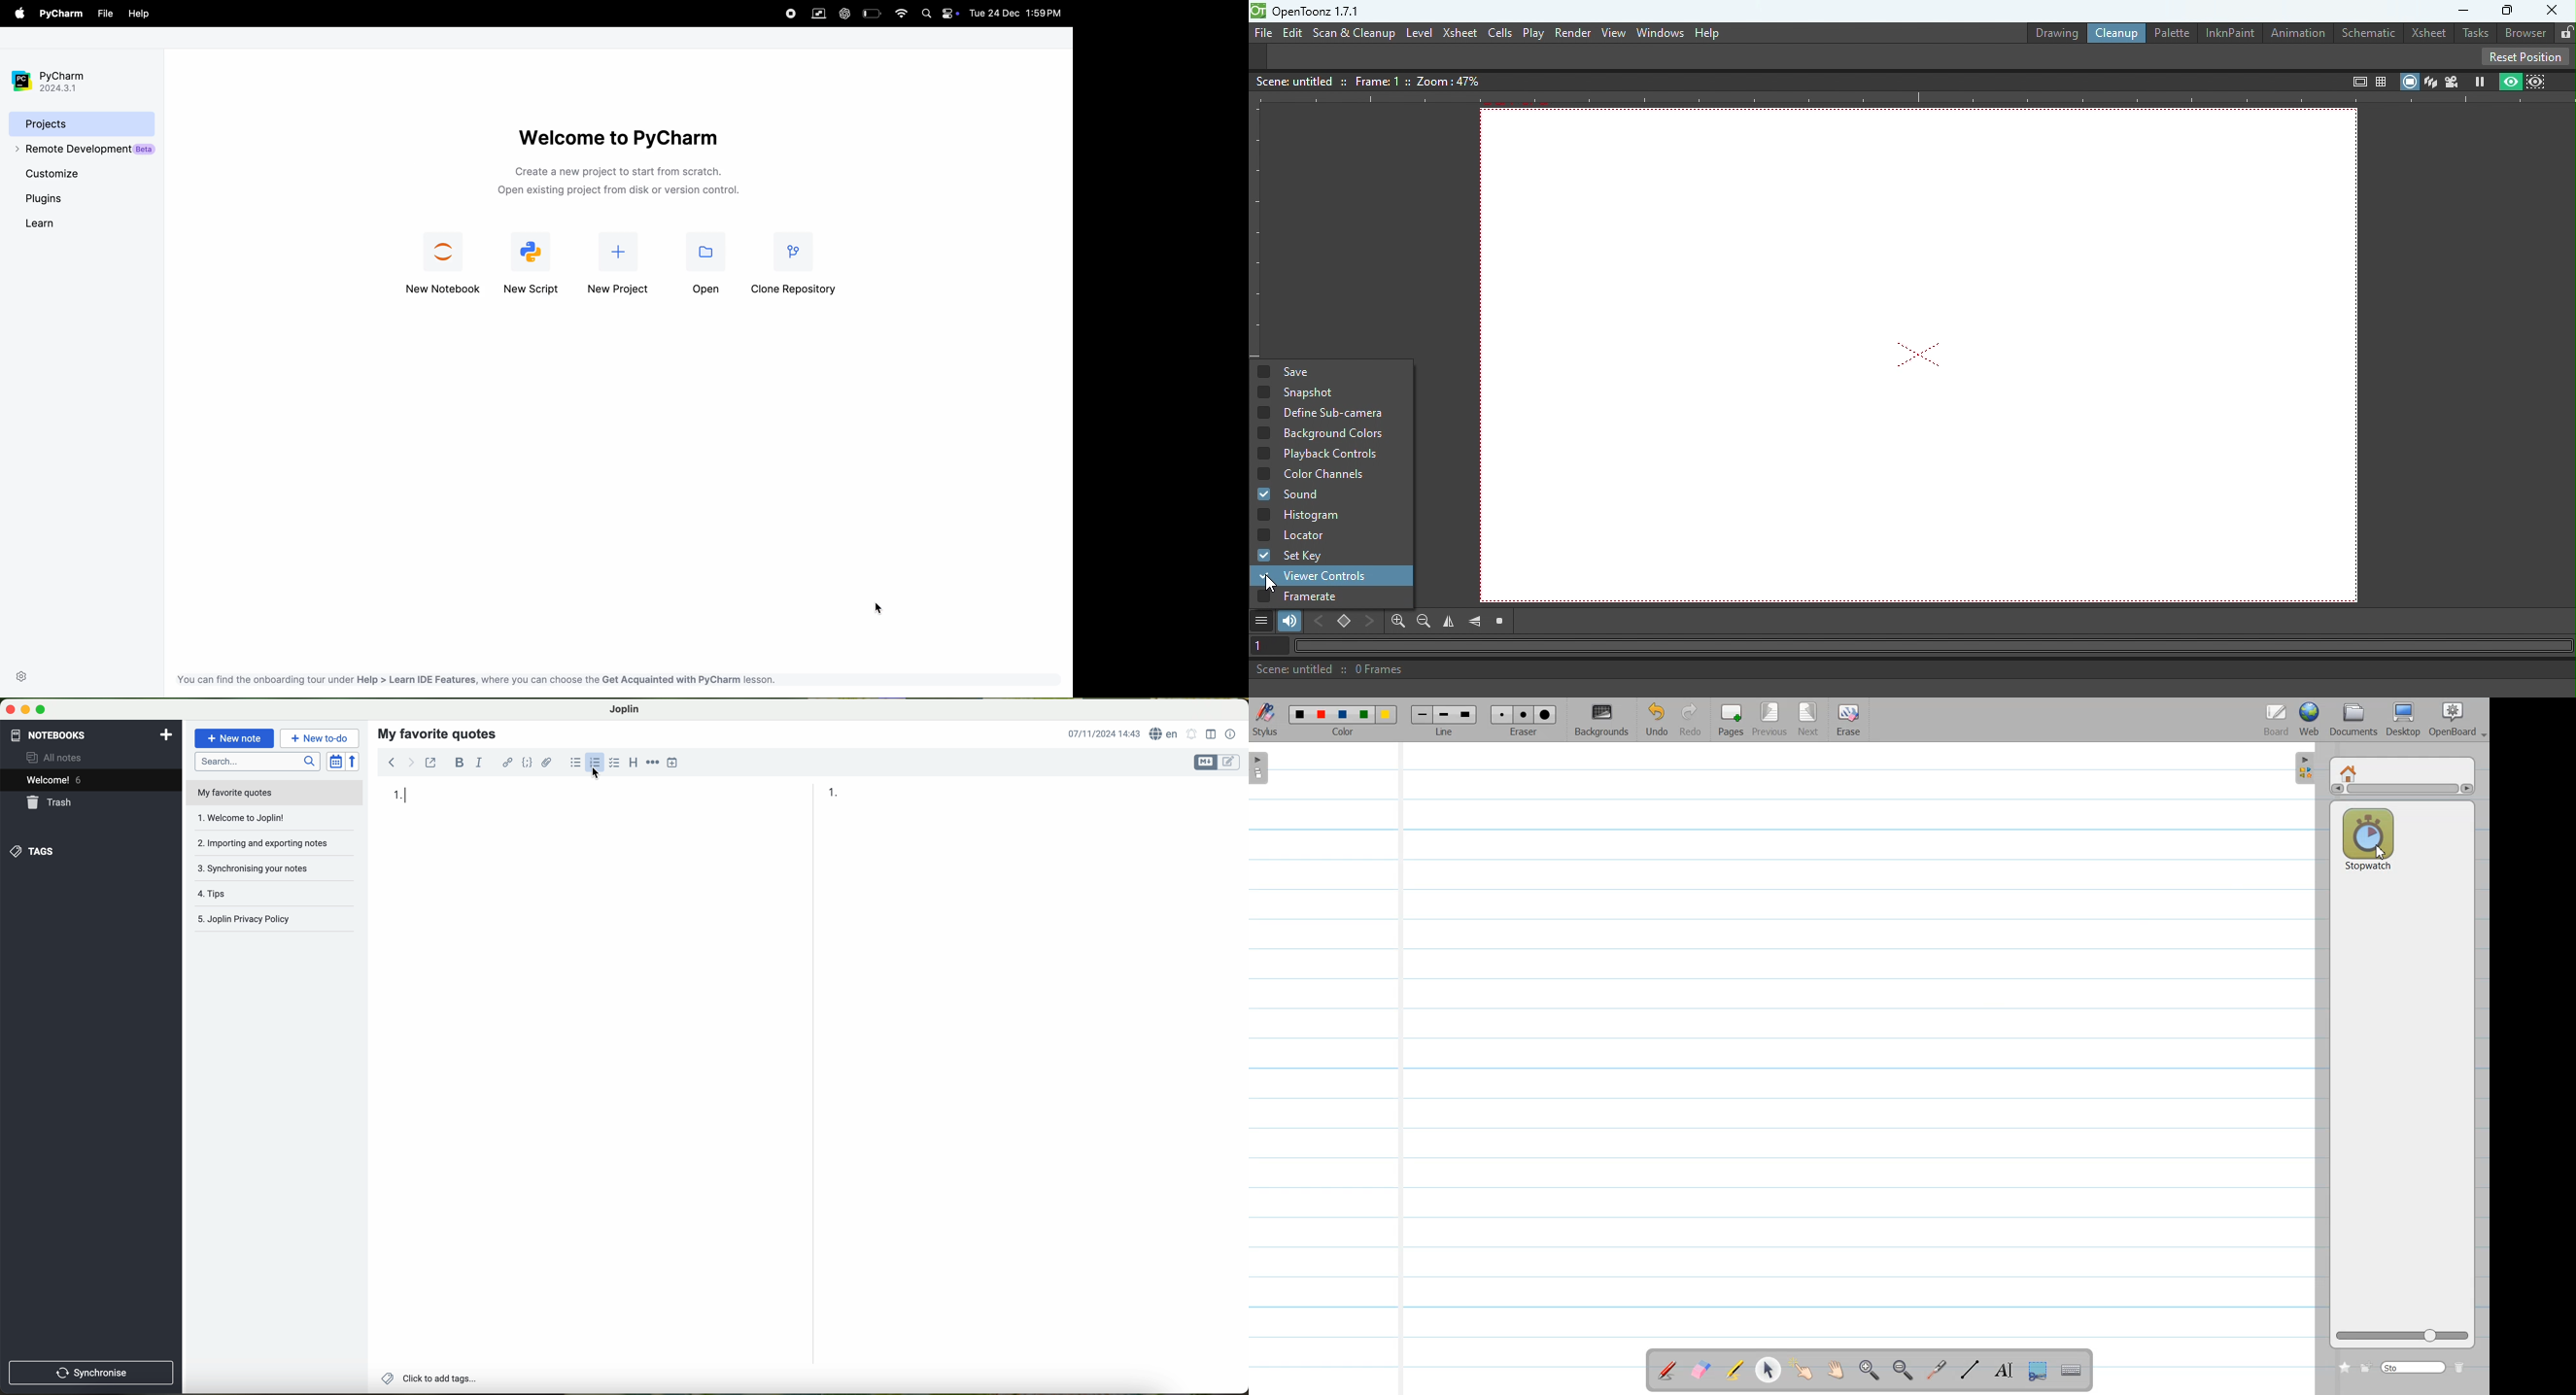  Describe the element at coordinates (938, 15) in the screenshot. I see `apple widgets` at that location.